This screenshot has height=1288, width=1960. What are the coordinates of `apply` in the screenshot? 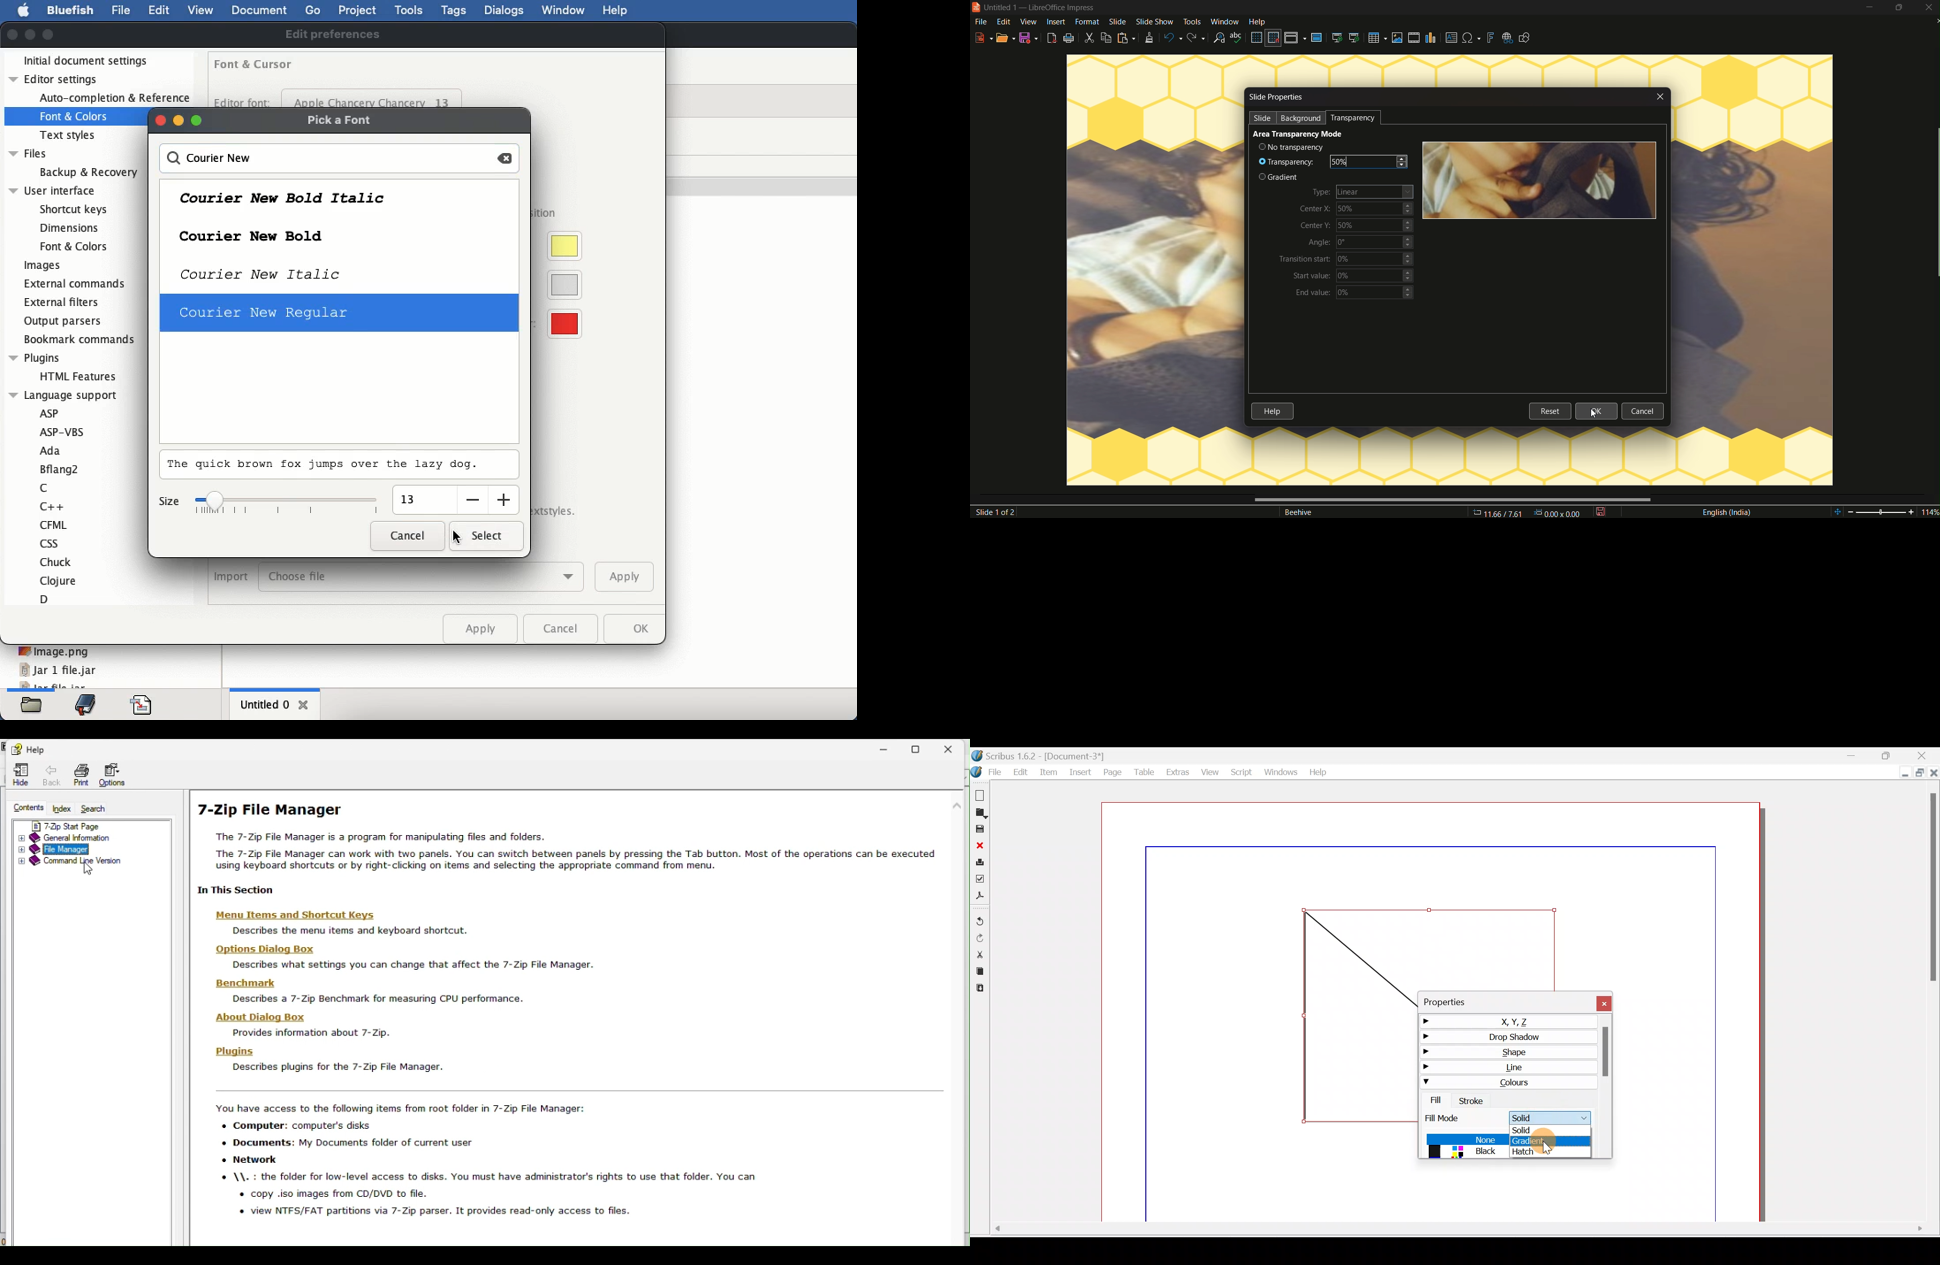 It's located at (480, 625).